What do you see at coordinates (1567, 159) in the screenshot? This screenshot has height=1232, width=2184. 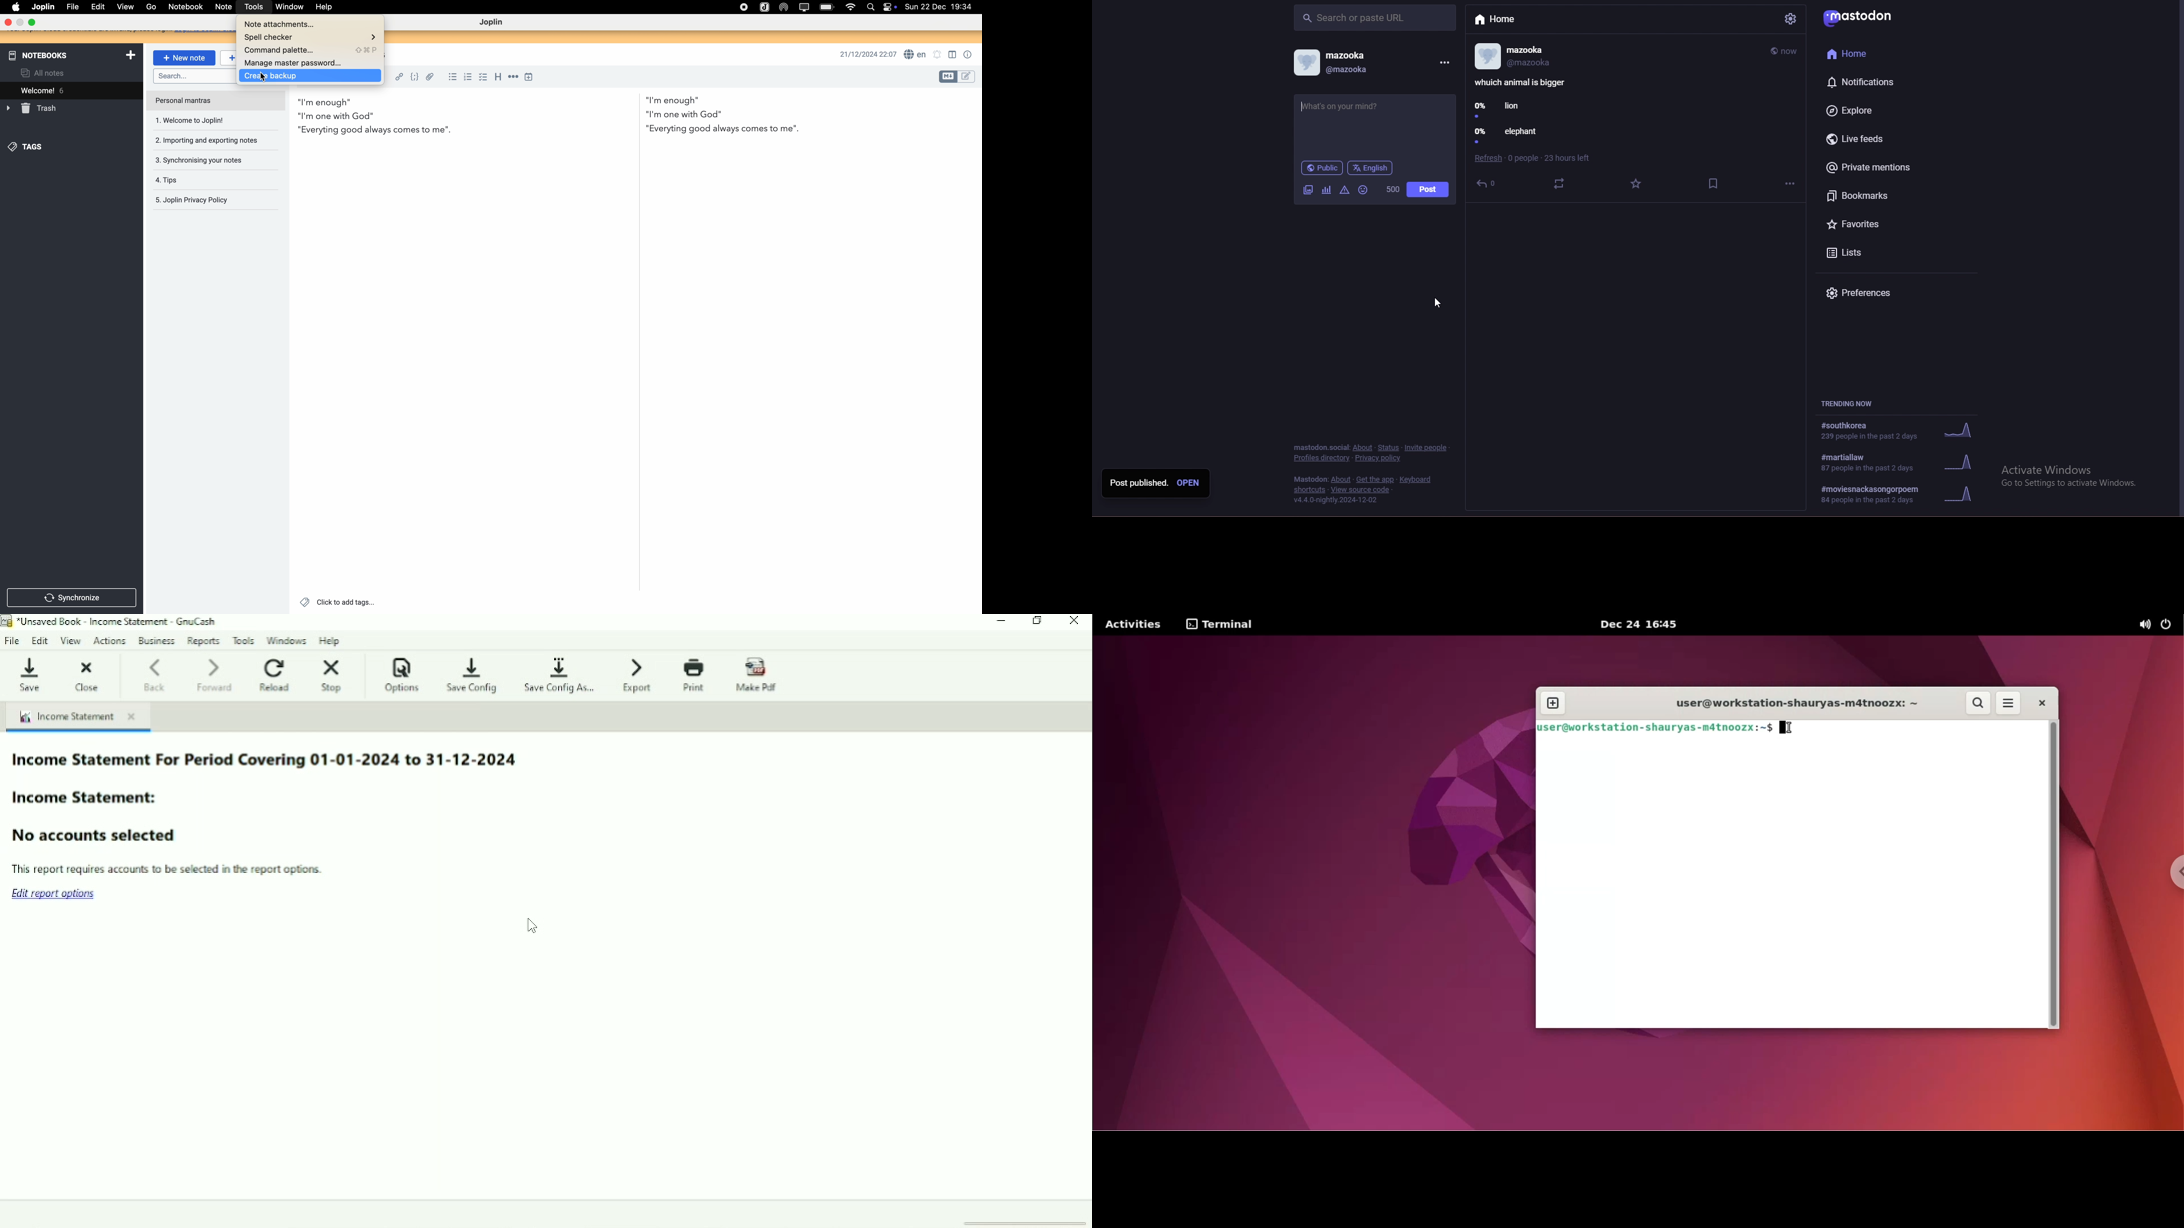 I see `hours left` at bounding box center [1567, 159].